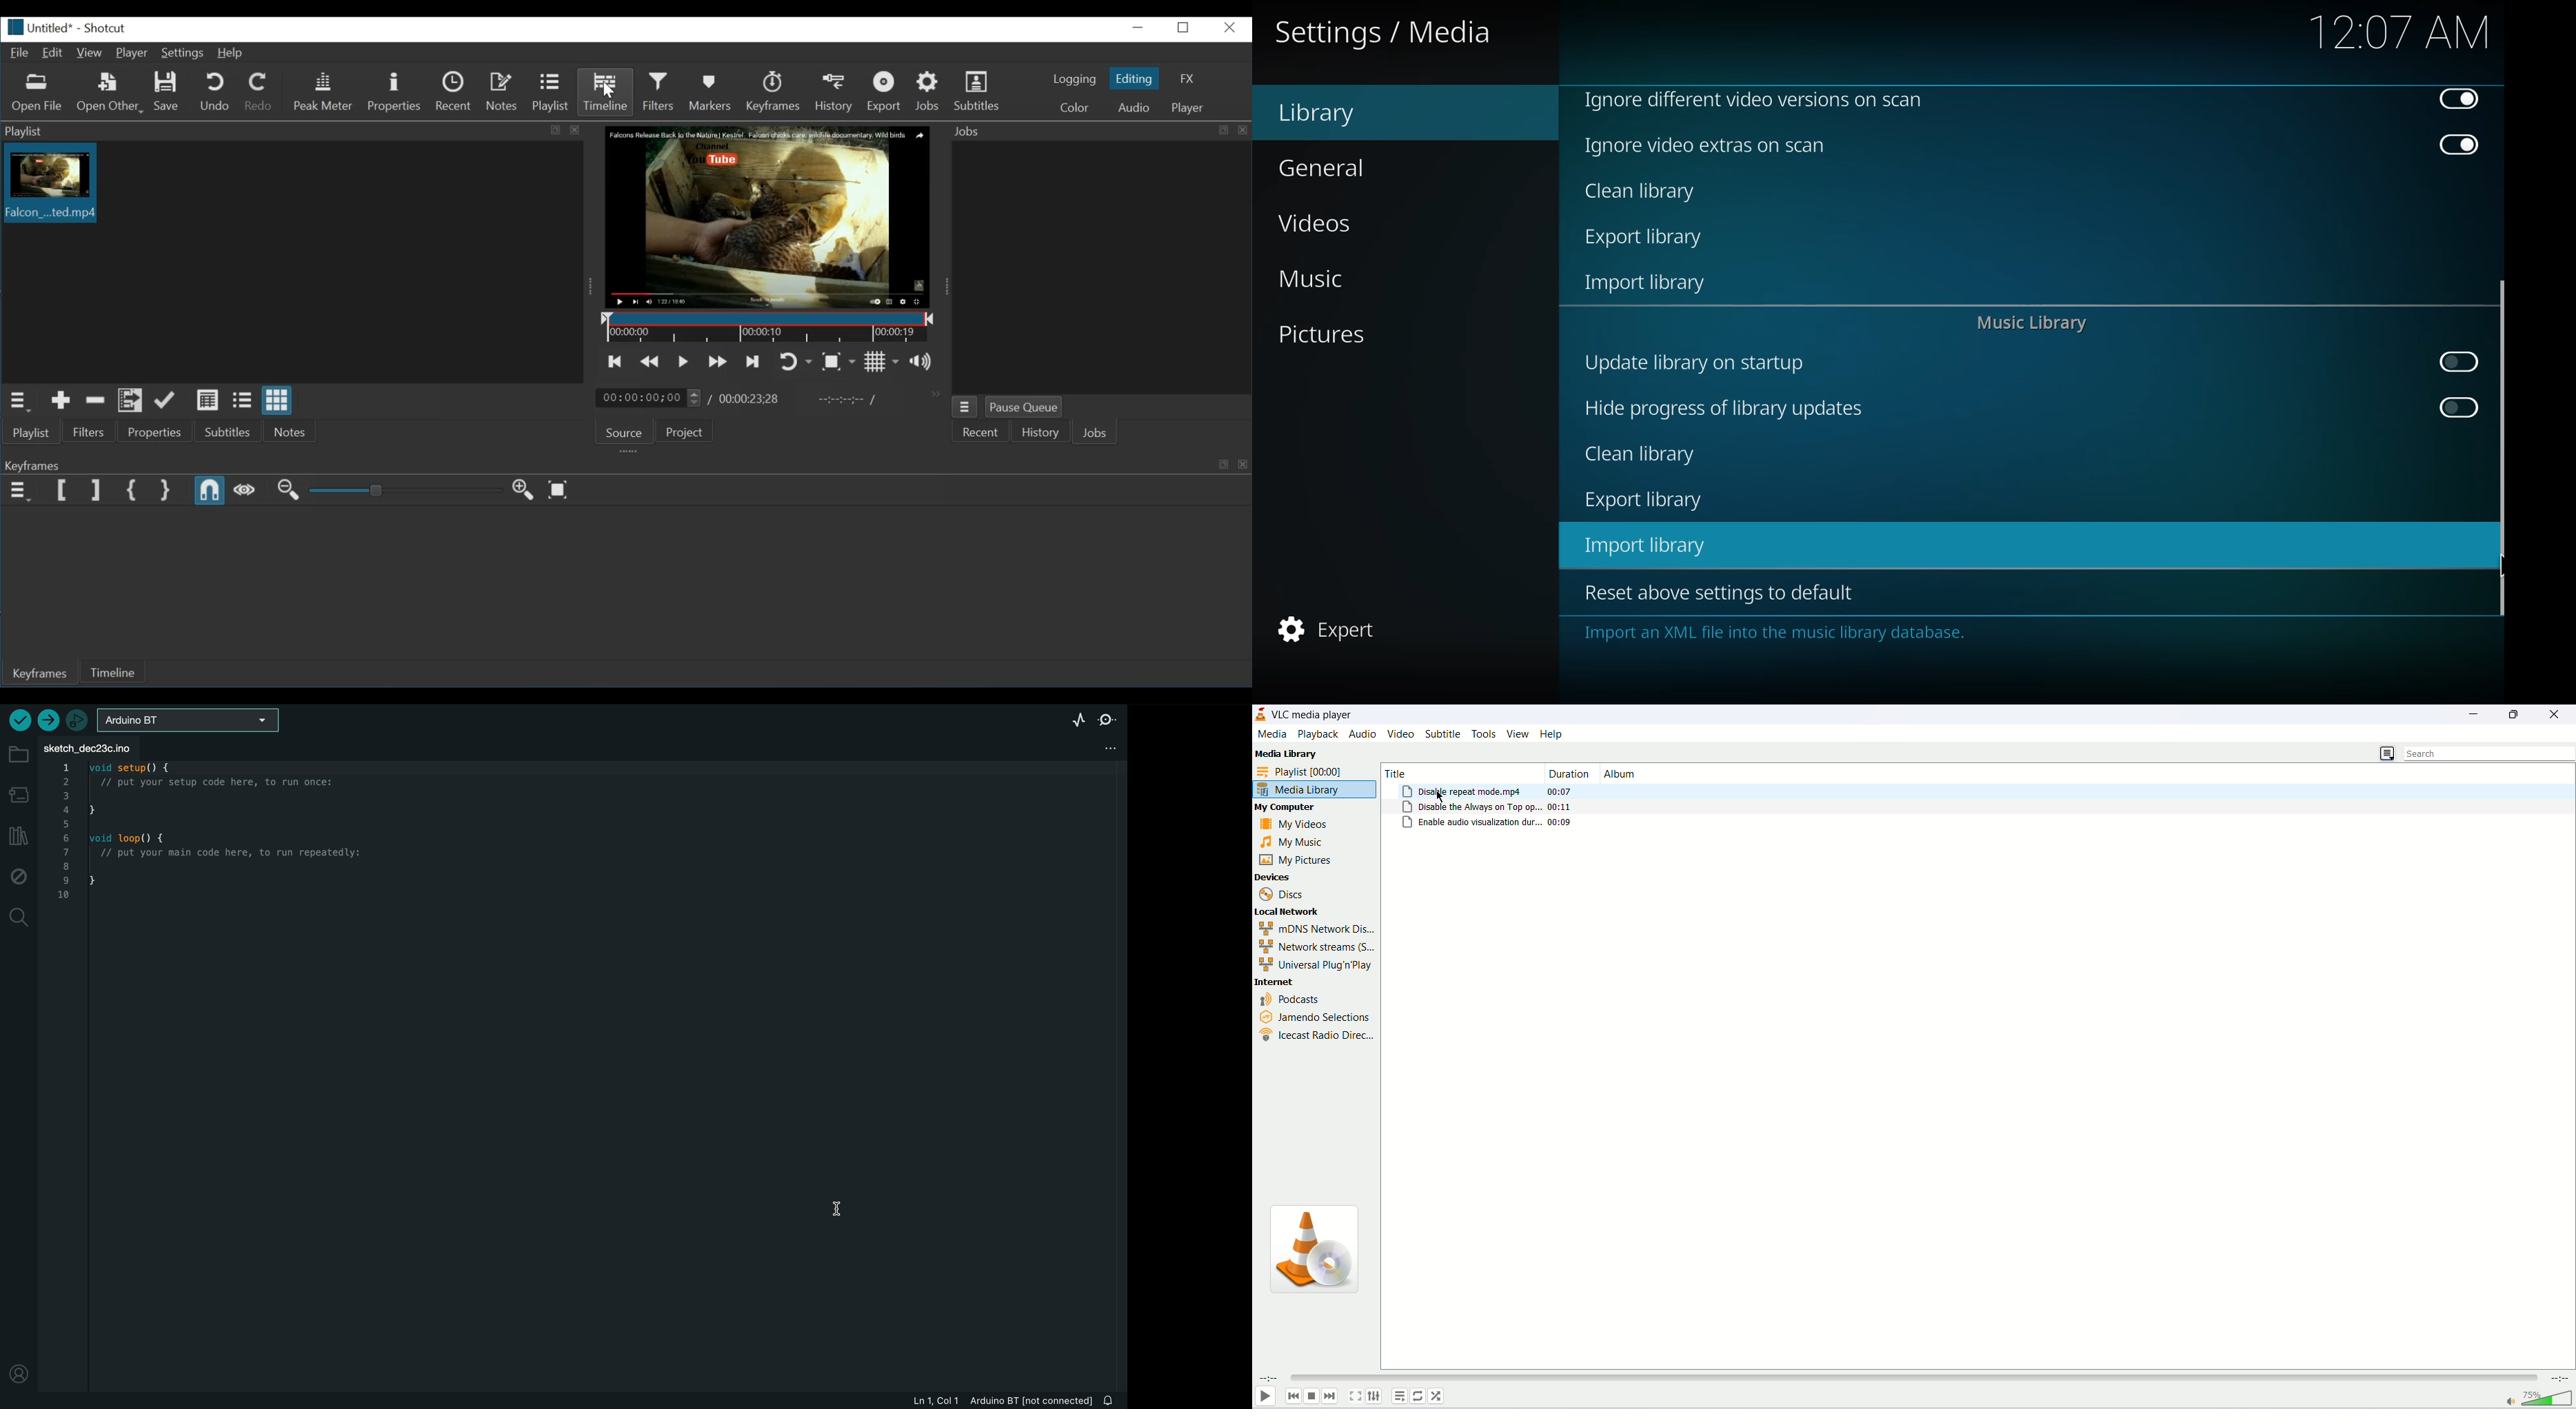  What do you see at coordinates (503, 91) in the screenshot?
I see `Notes` at bounding box center [503, 91].